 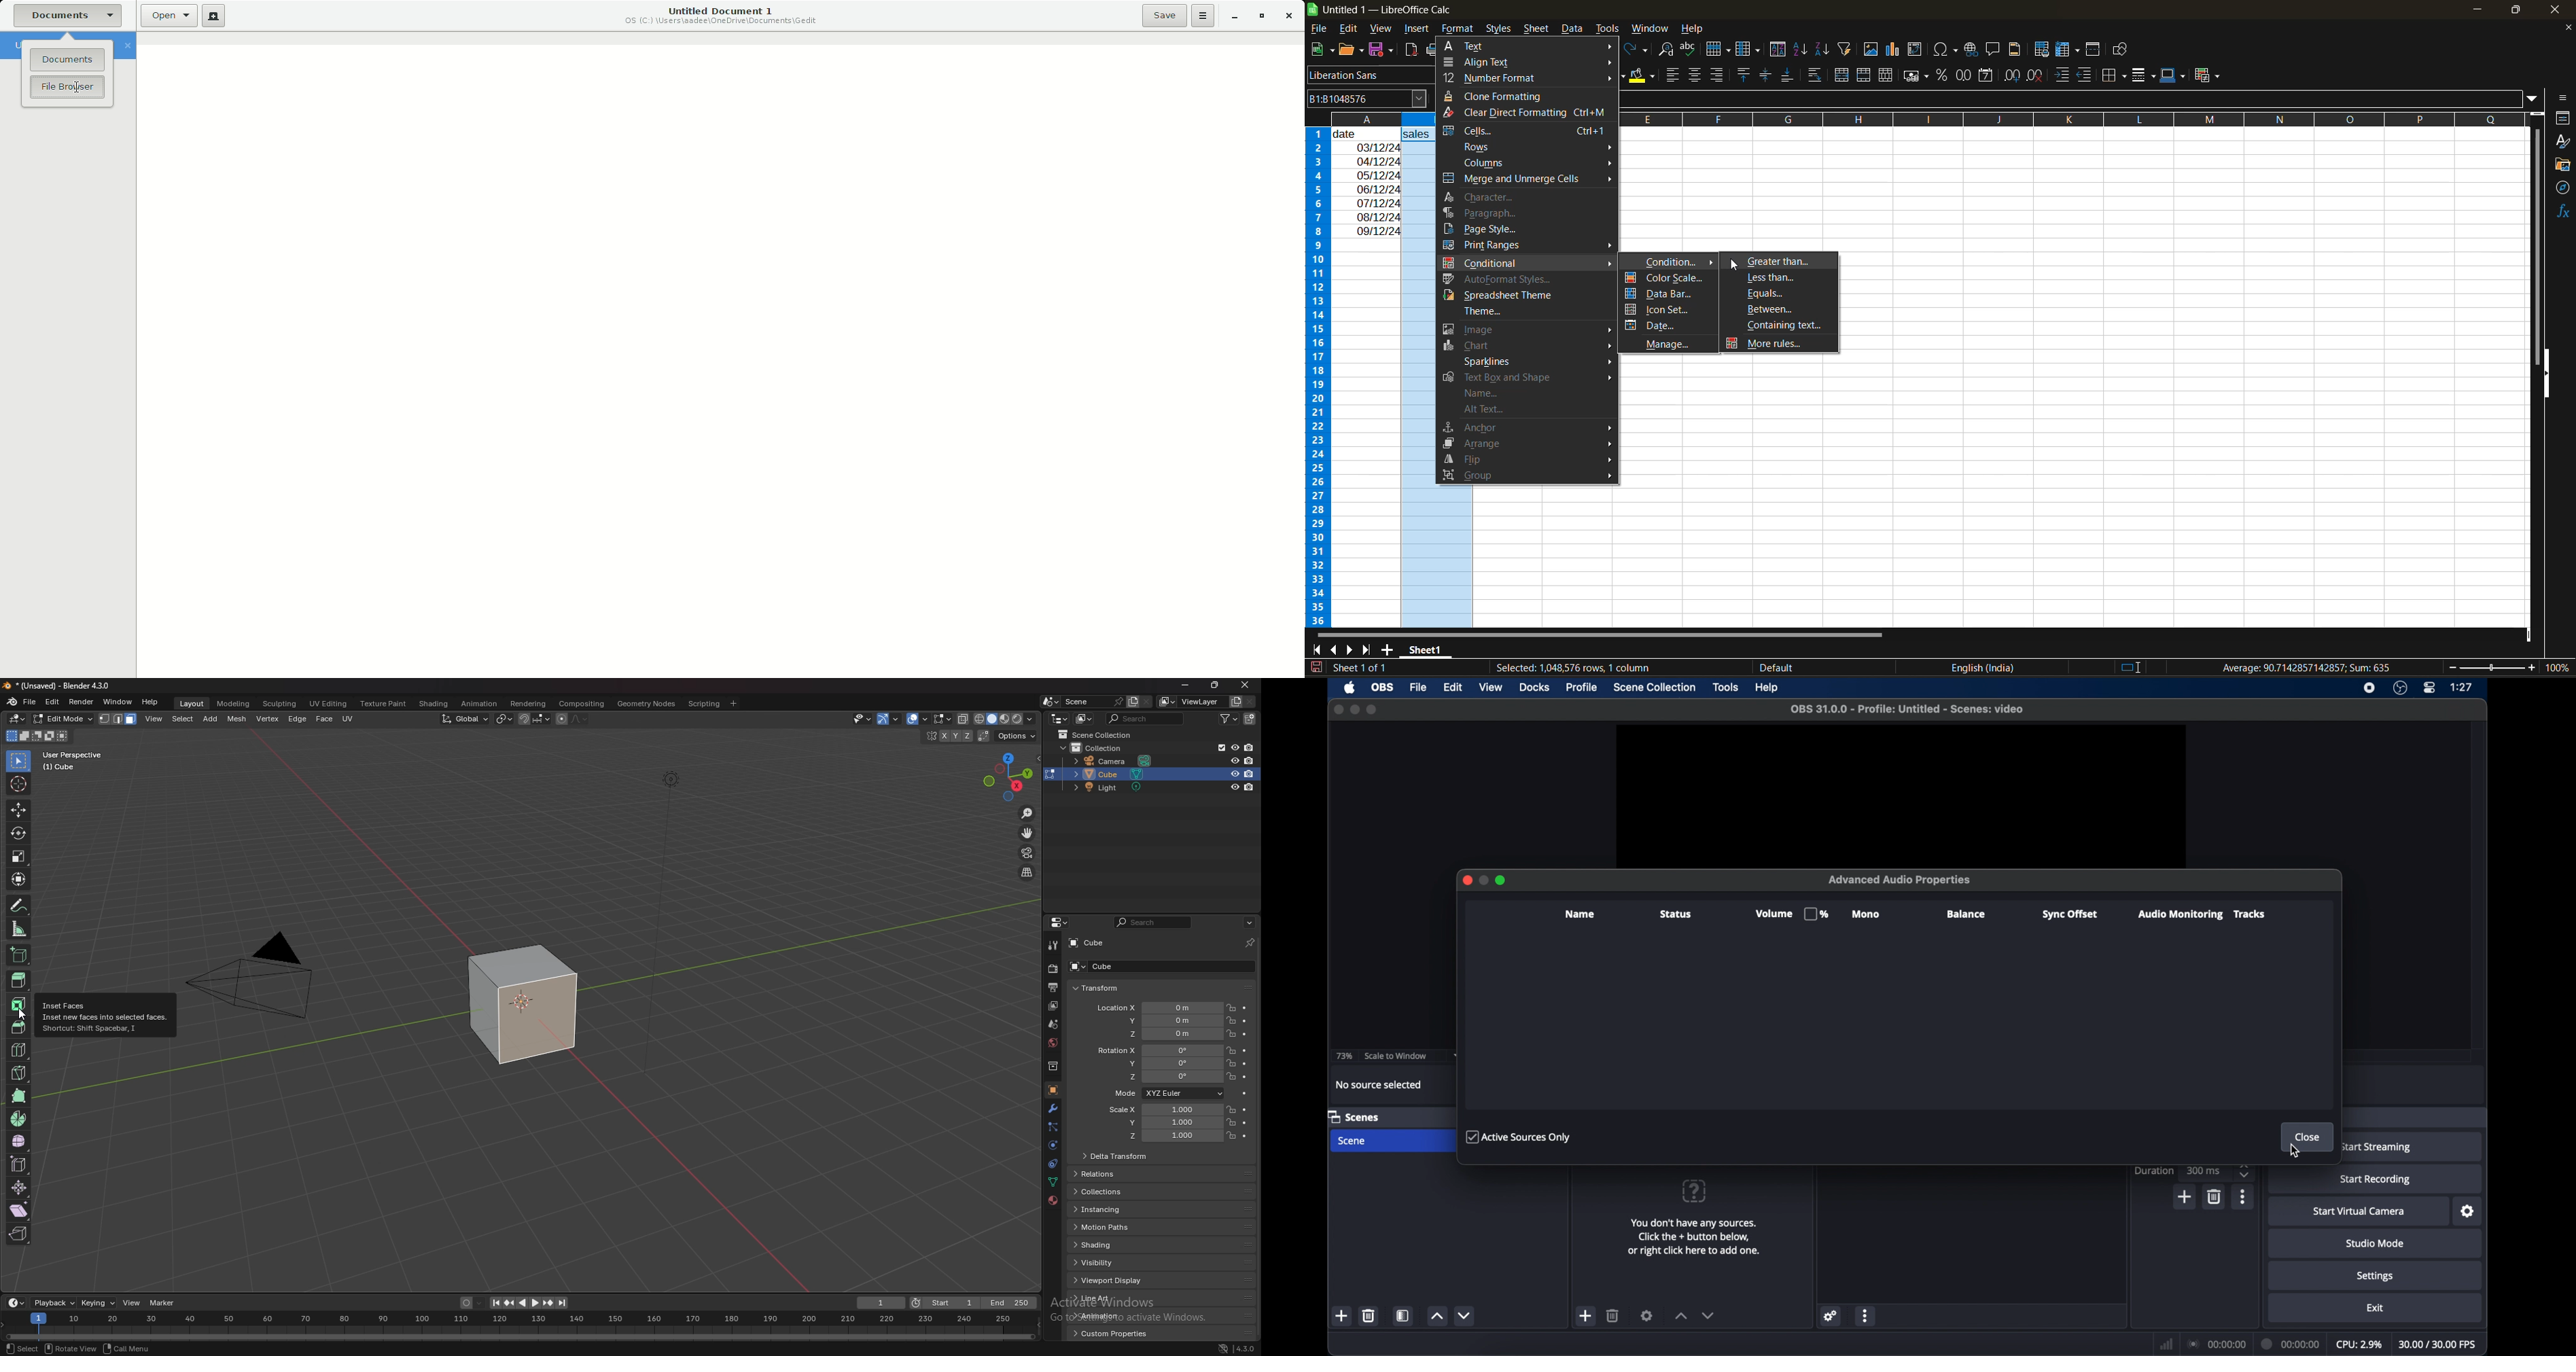 What do you see at coordinates (1613, 1315) in the screenshot?
I see `delete` at bounding box center [1613, 1315].